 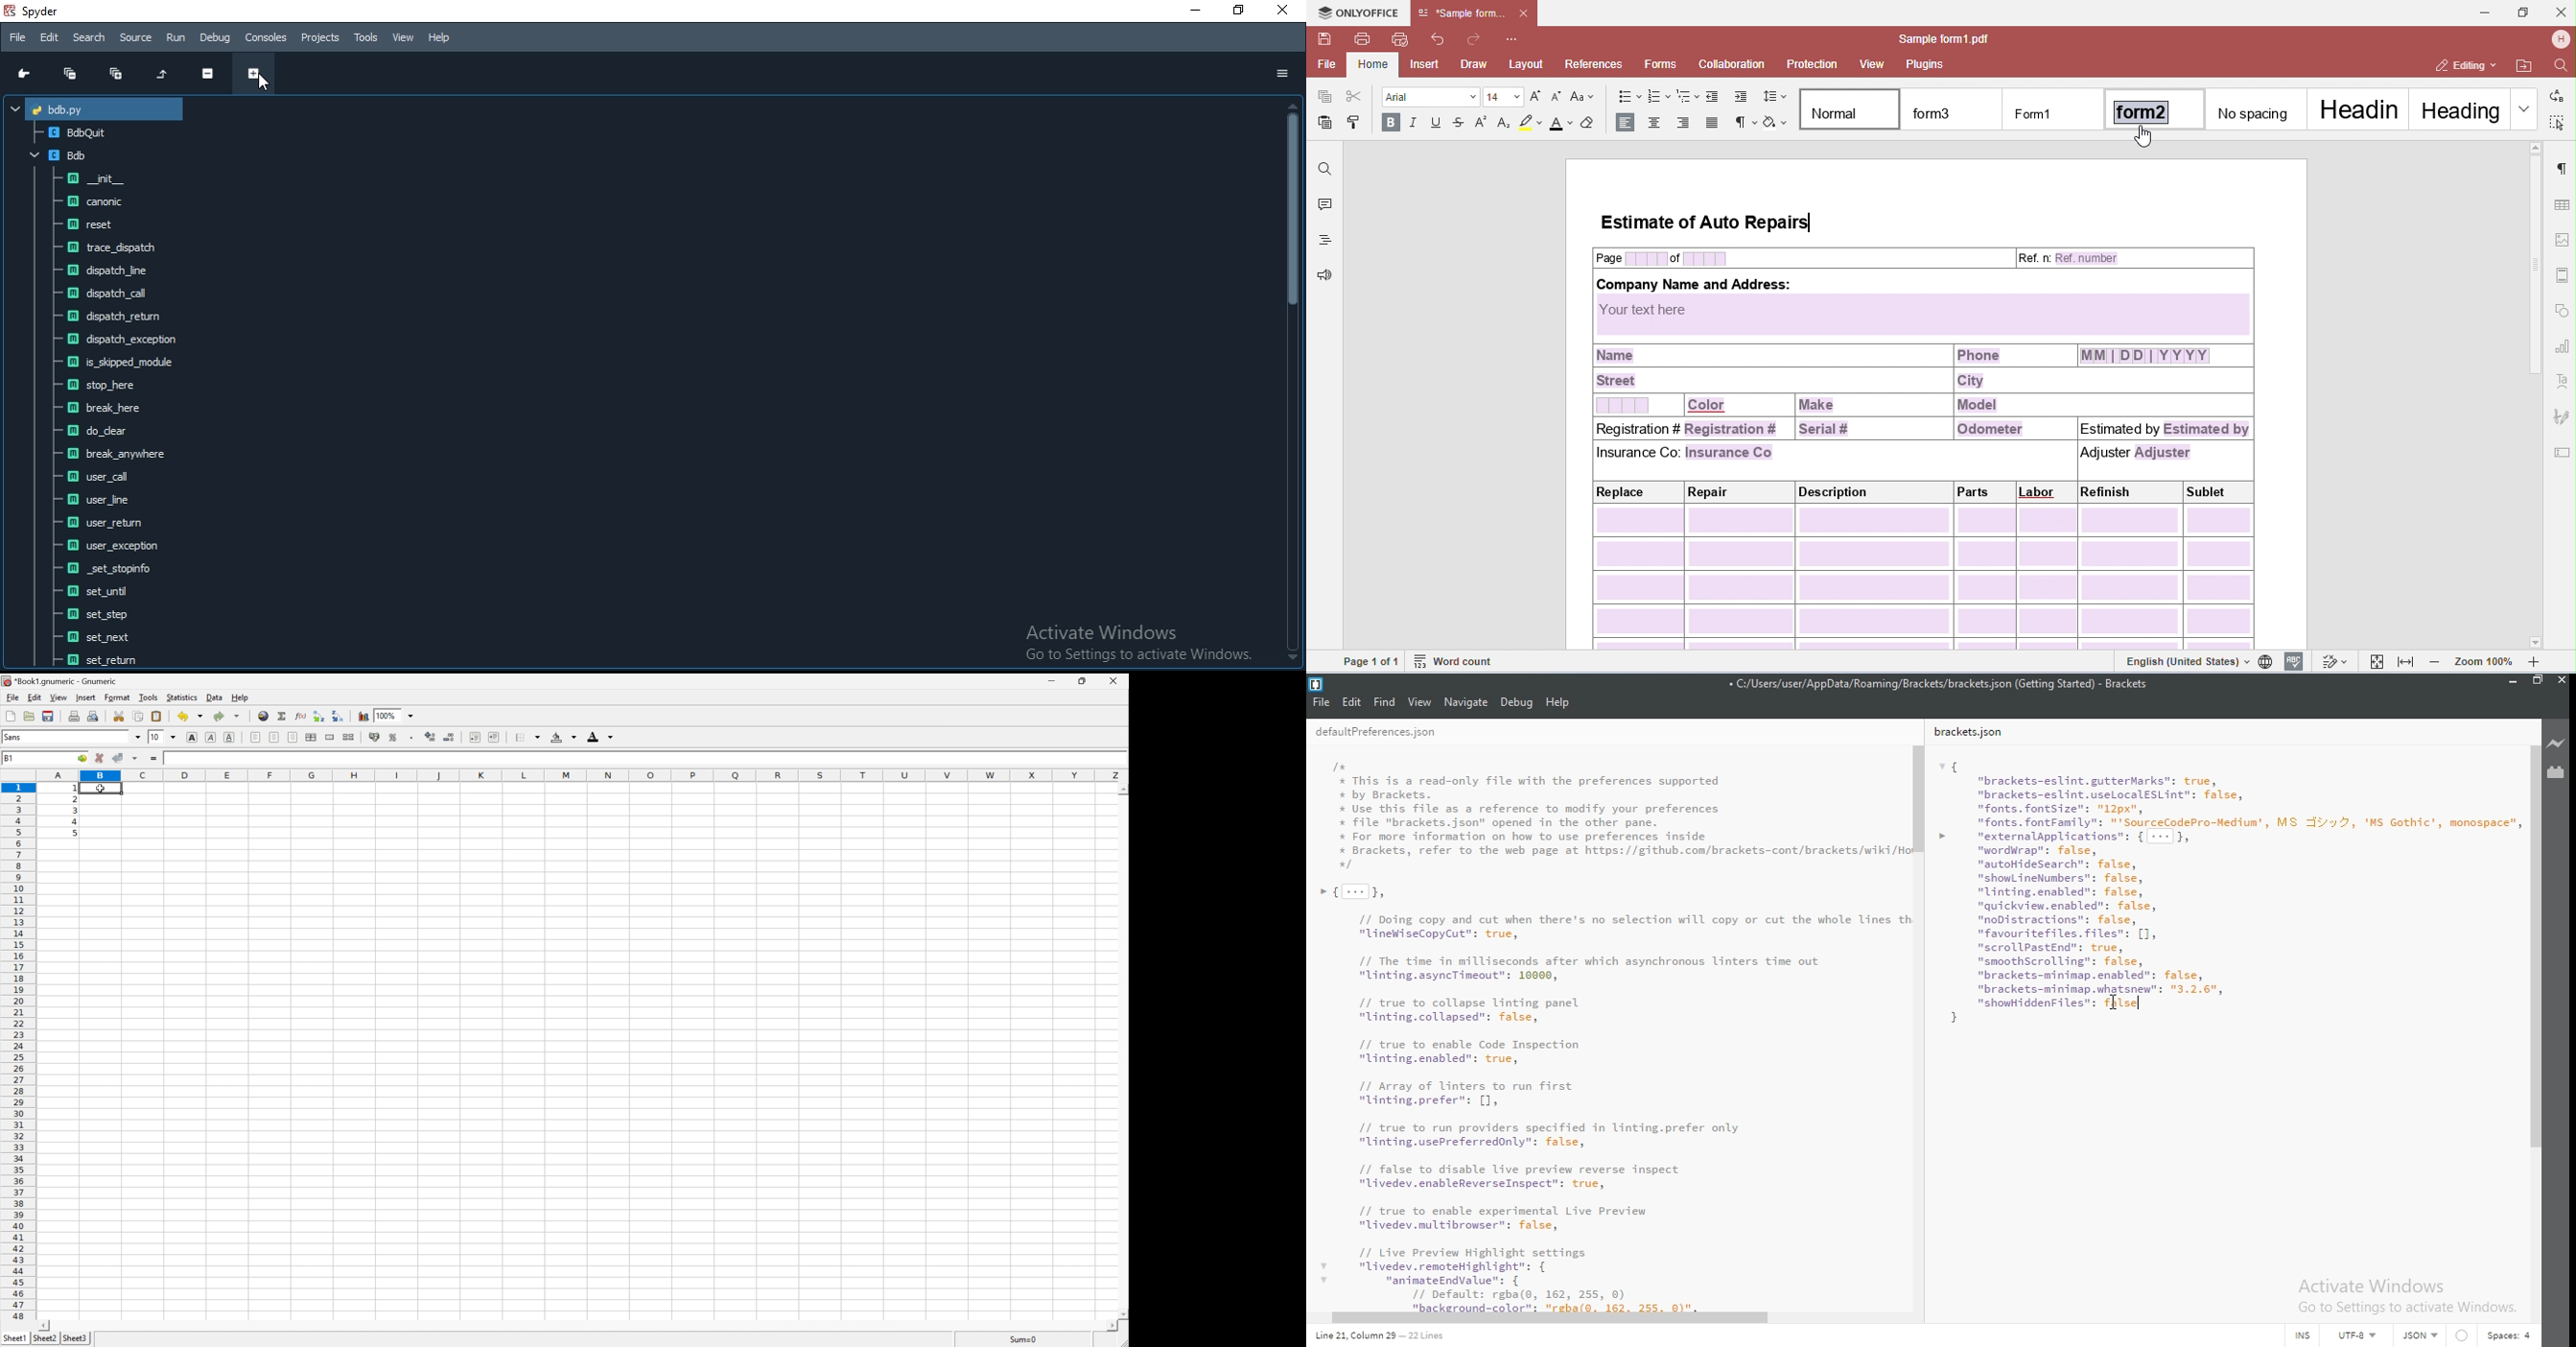 What do you see at coordinates (191, 716) in the screenshot?
I see `Undo` at bounding box center [191, 716].